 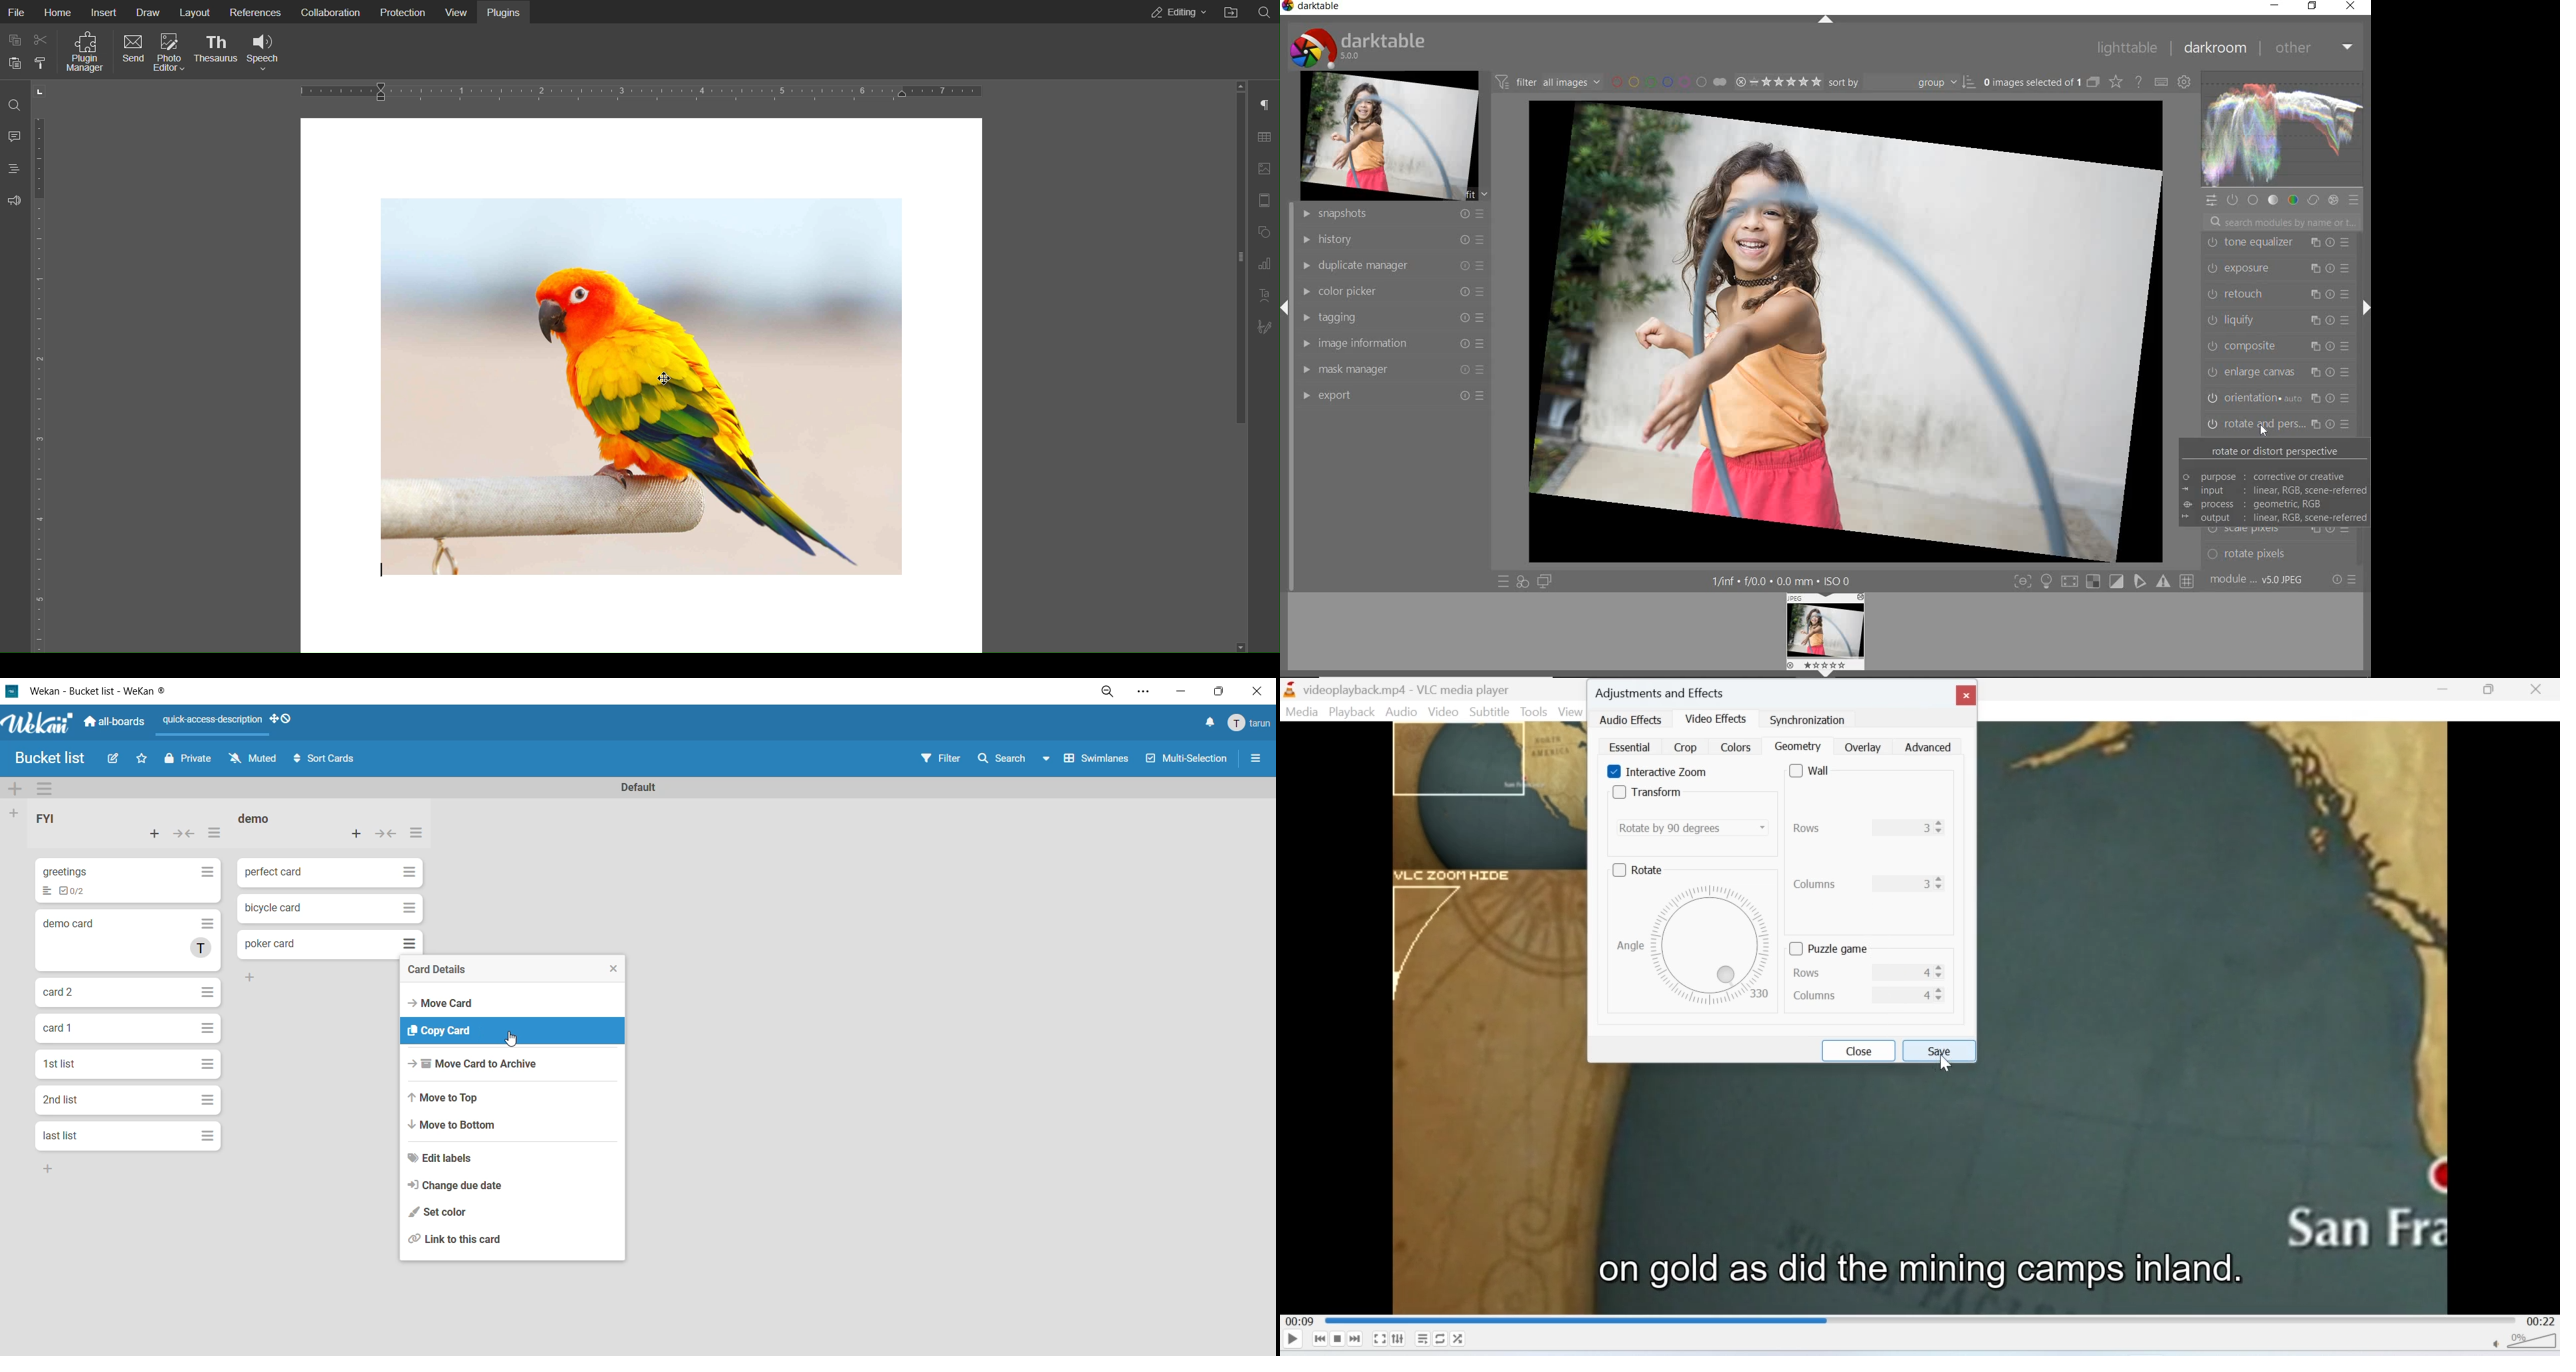 I want to click on Hamburger, so click(x=210, y=1101).